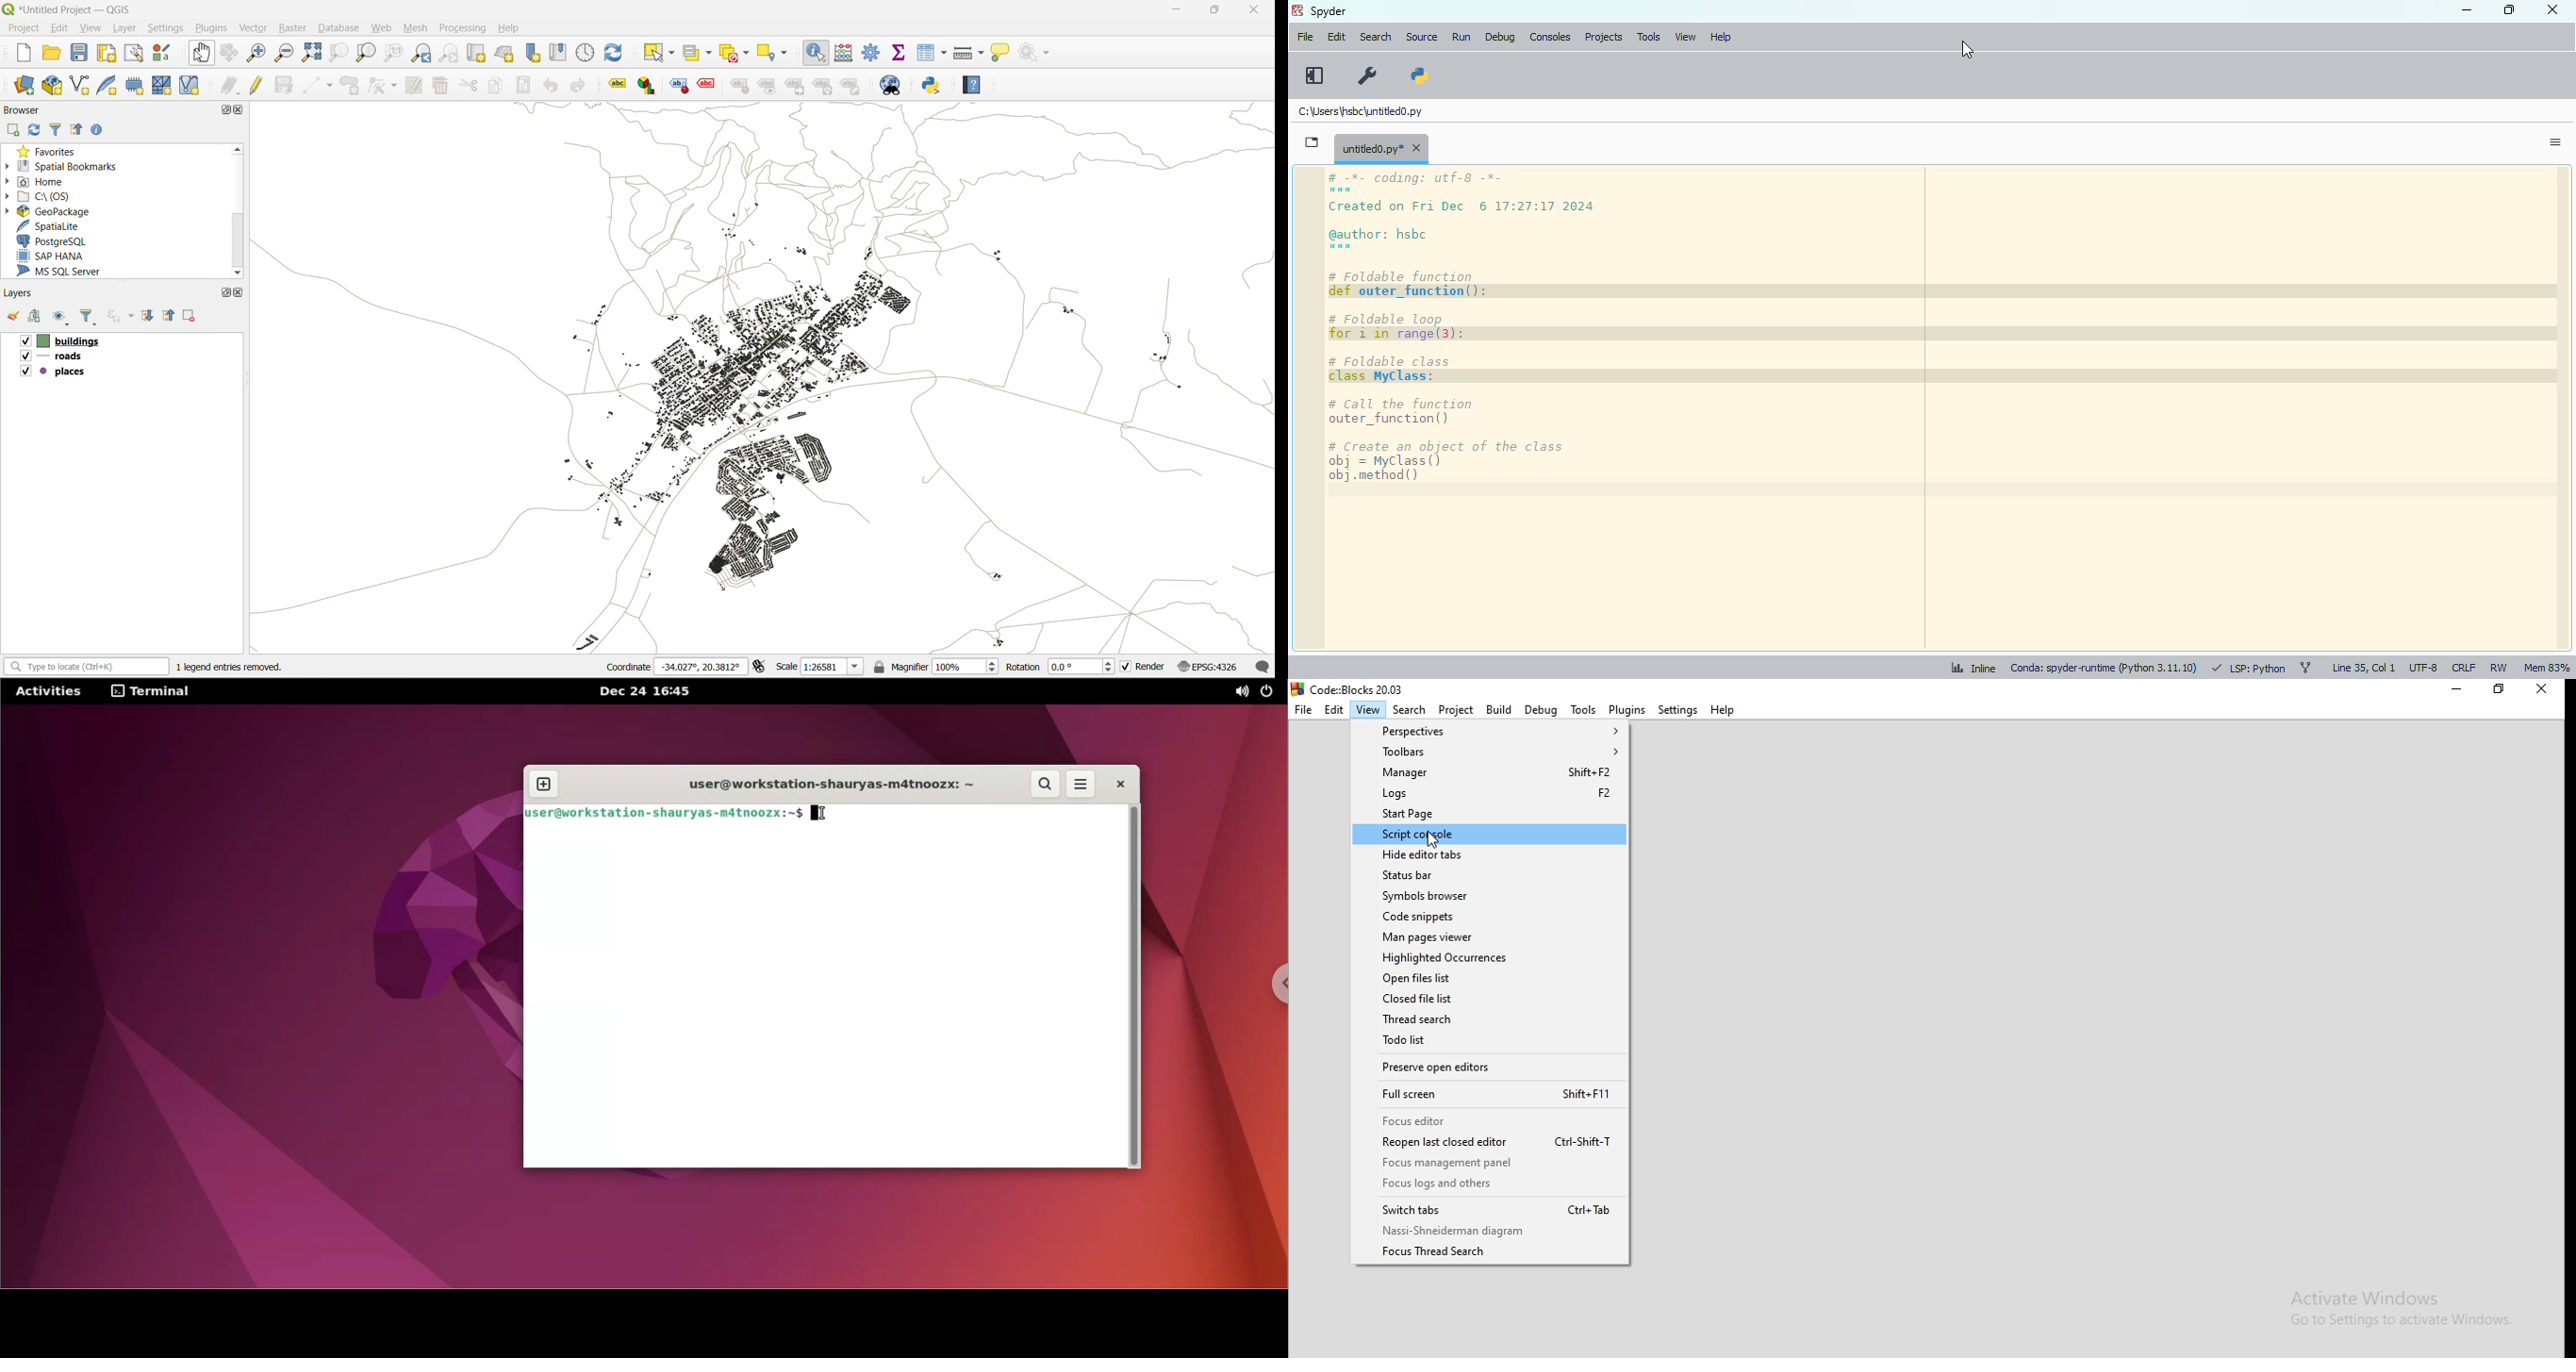 Image resolution: width=2576 pixels, height=1372 pixels. Describe the element at coordinates (80, 52) in the screenshot. I see `save` at that location.